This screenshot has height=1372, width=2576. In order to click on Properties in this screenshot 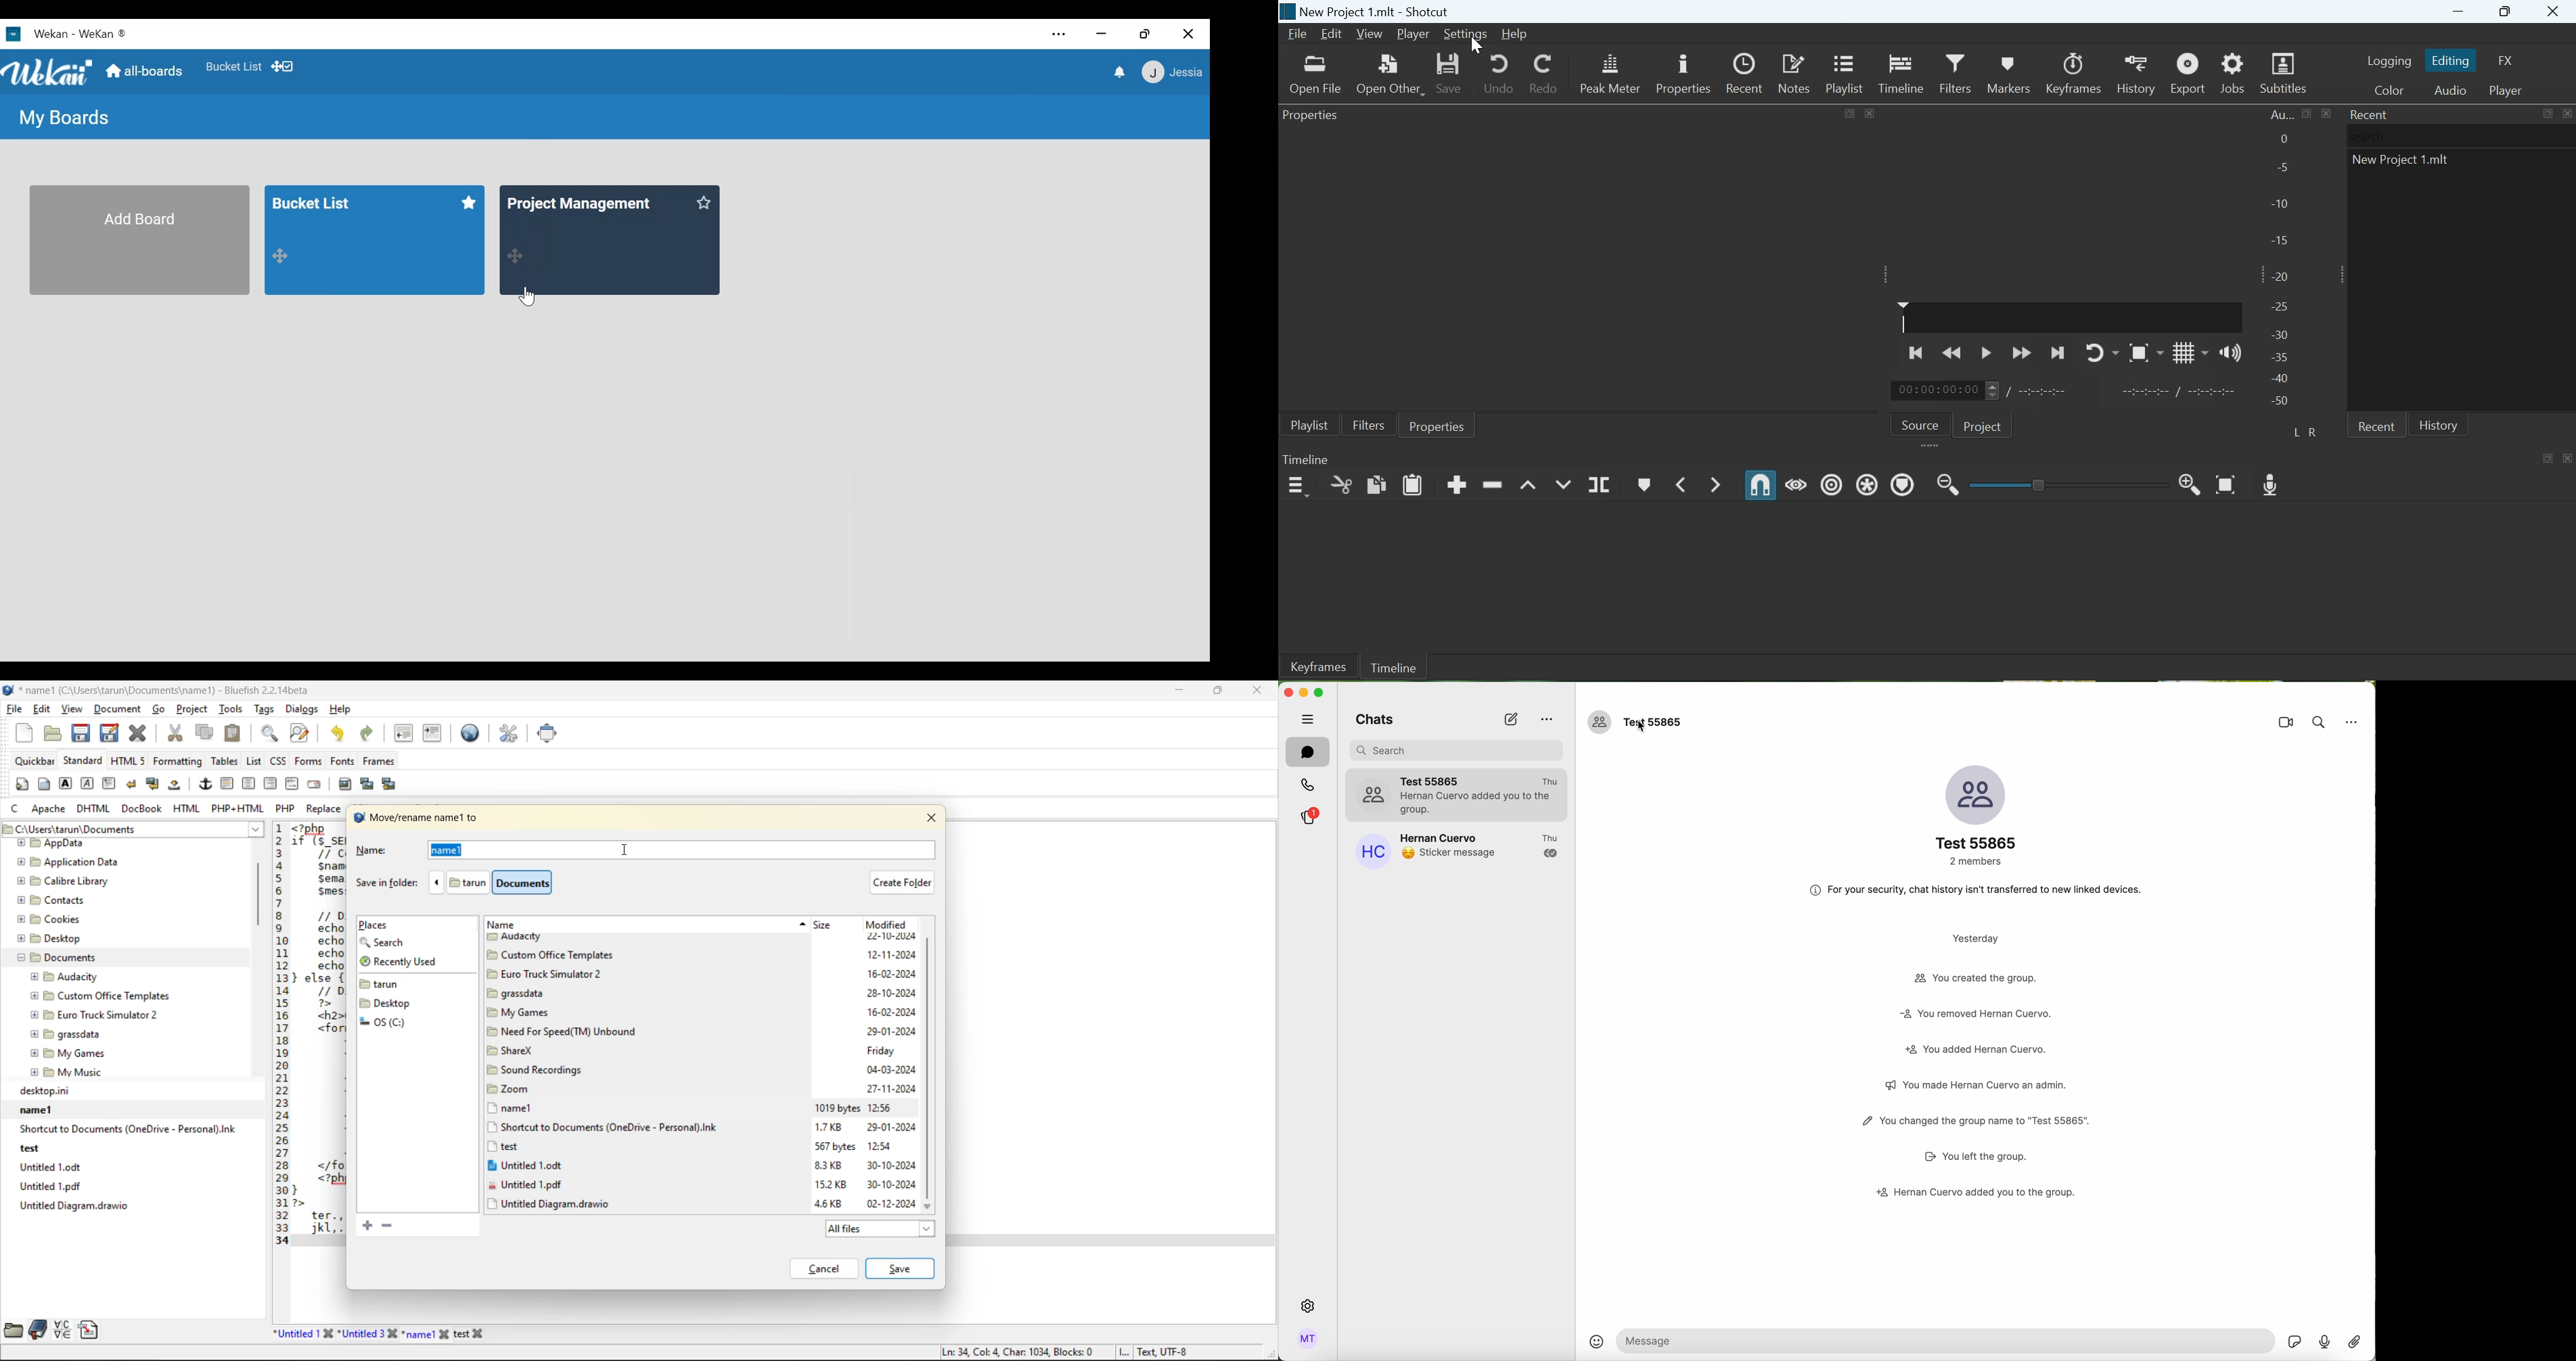, I will do `click(1437, 425)`.